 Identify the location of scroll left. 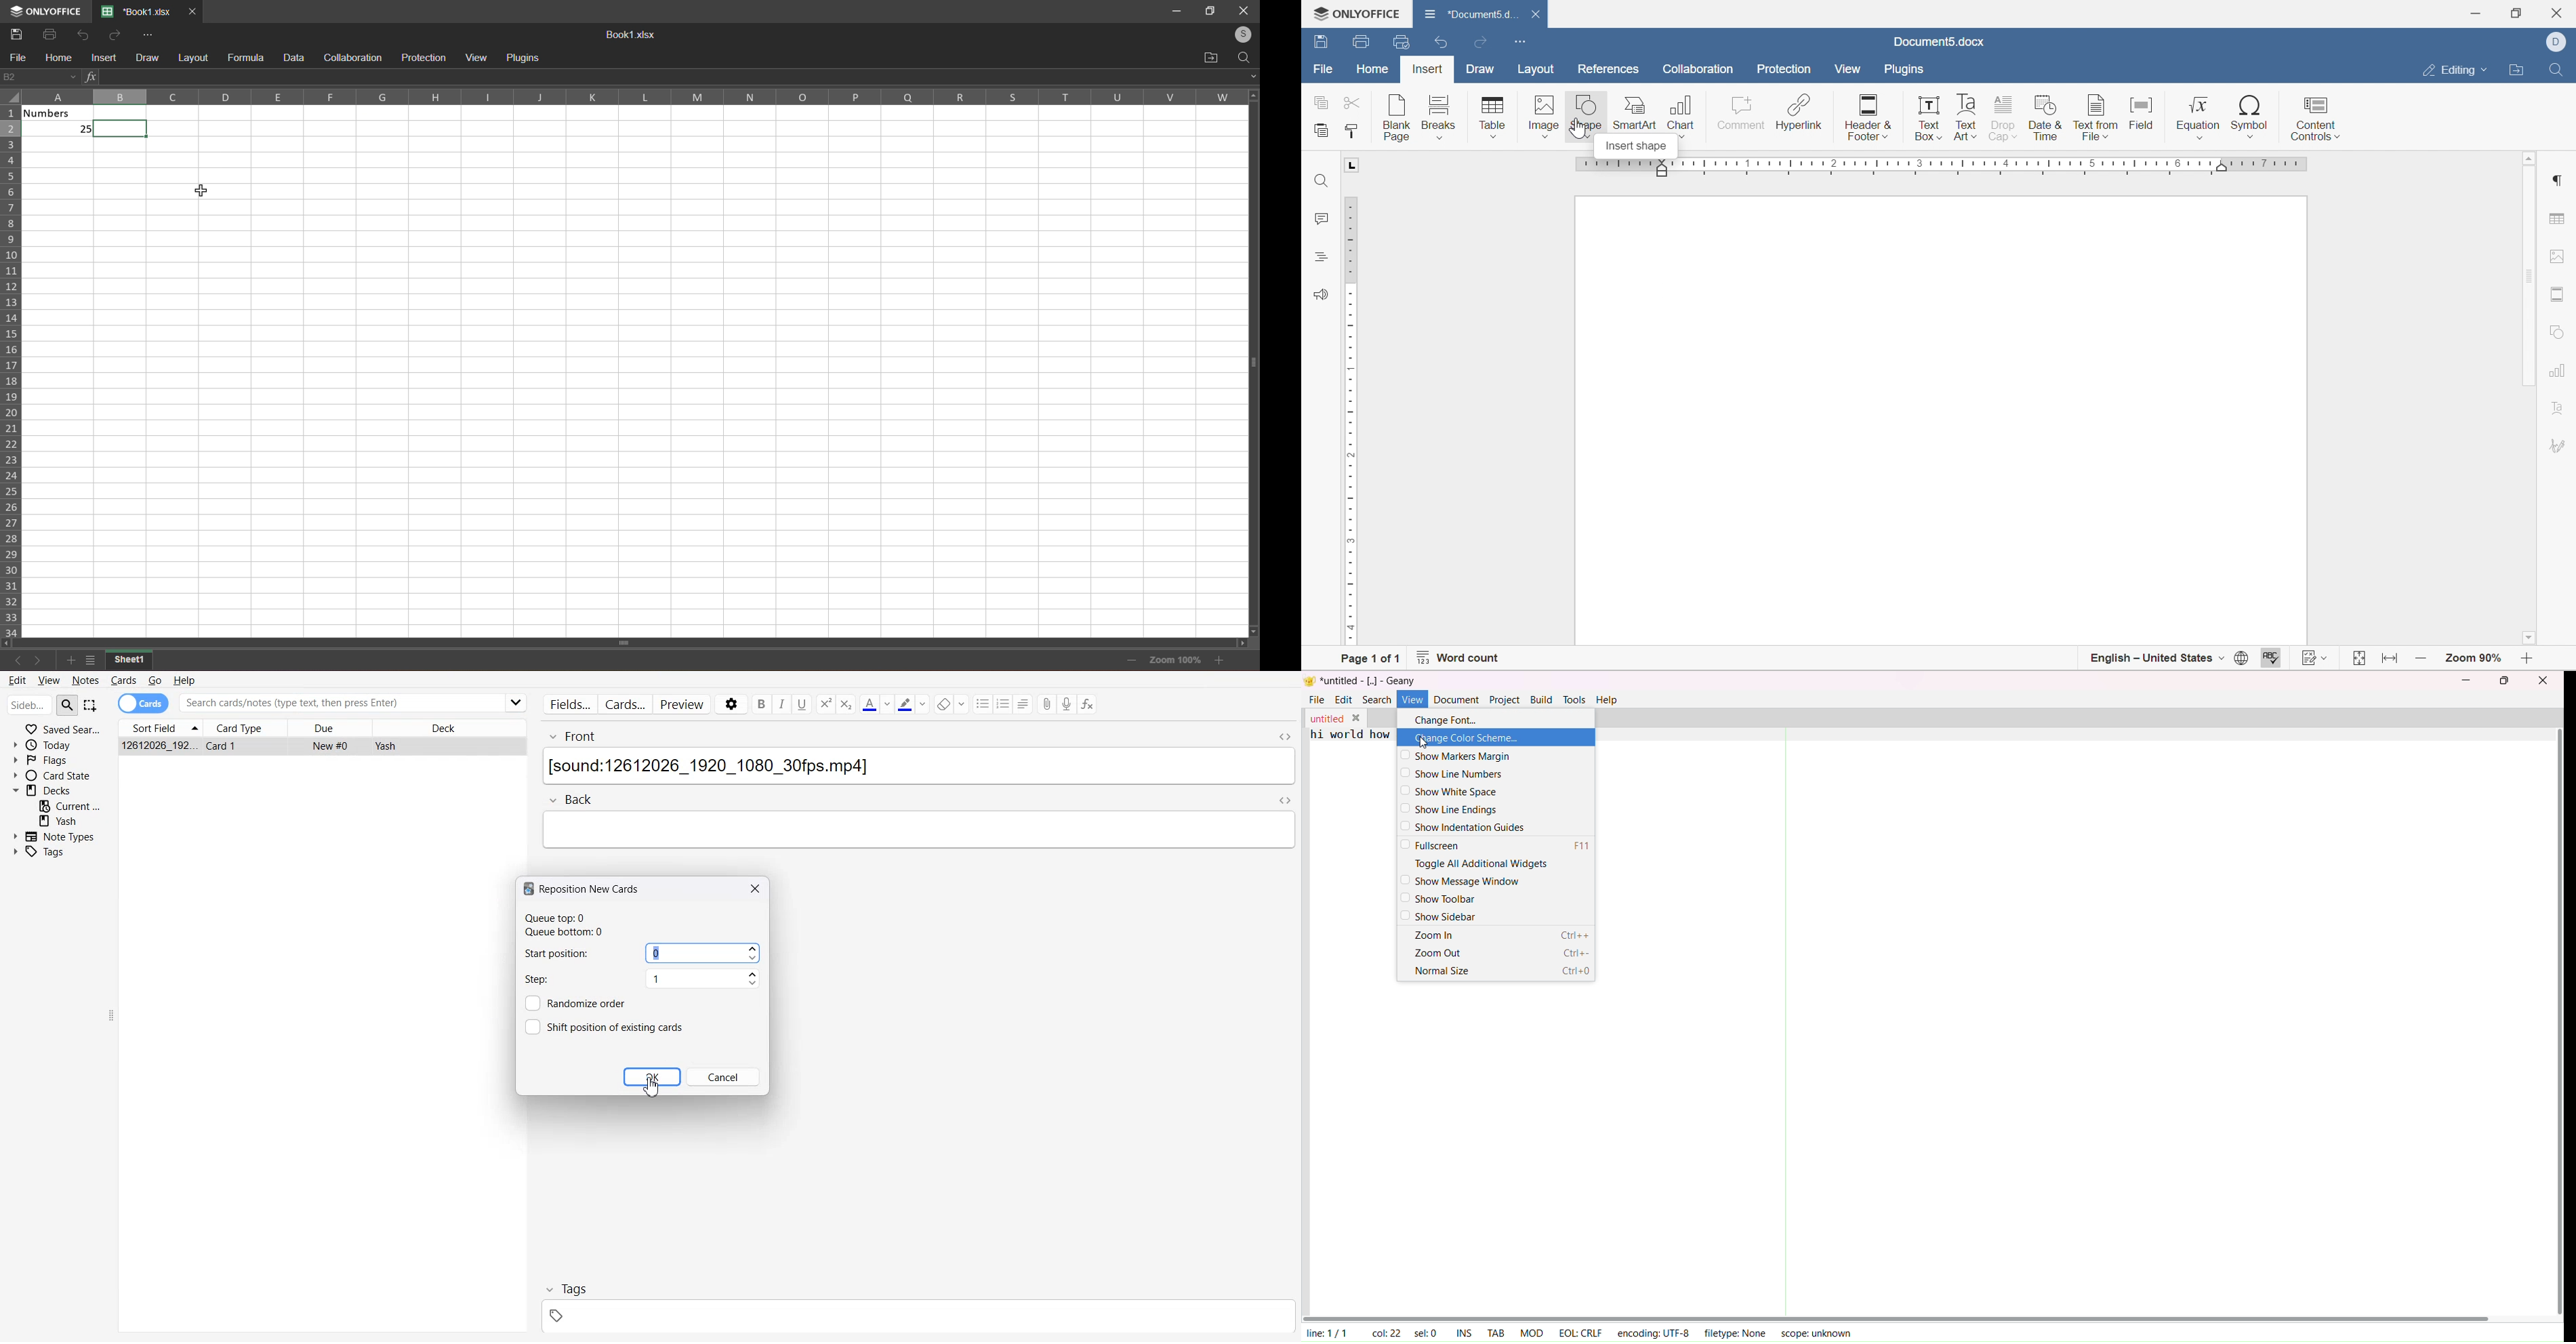
(10, 642).